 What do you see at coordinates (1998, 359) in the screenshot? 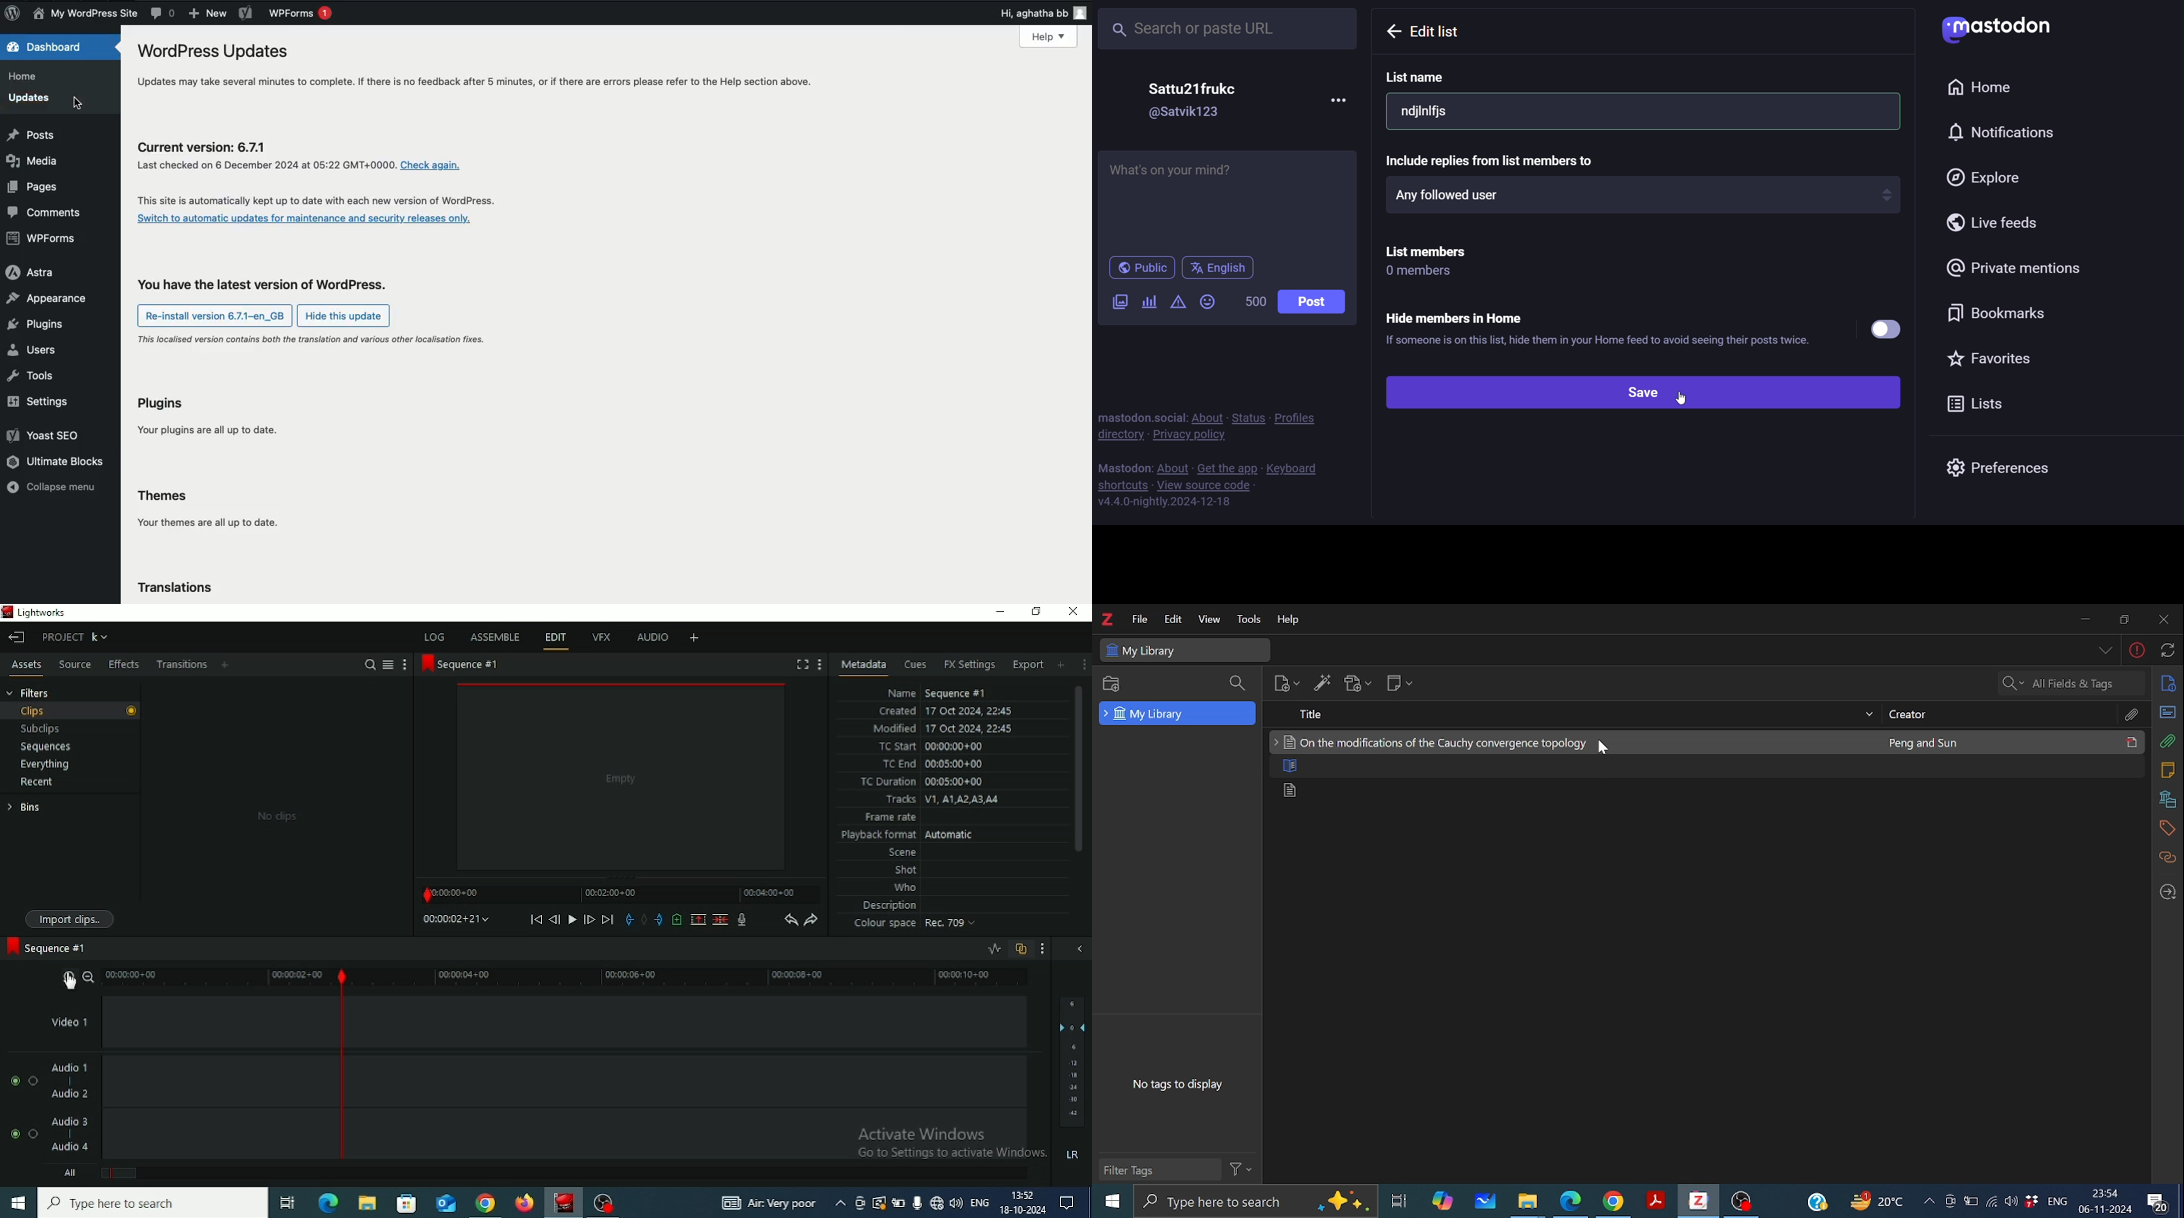
I see `favorite` at bounding box center [1998, 359].